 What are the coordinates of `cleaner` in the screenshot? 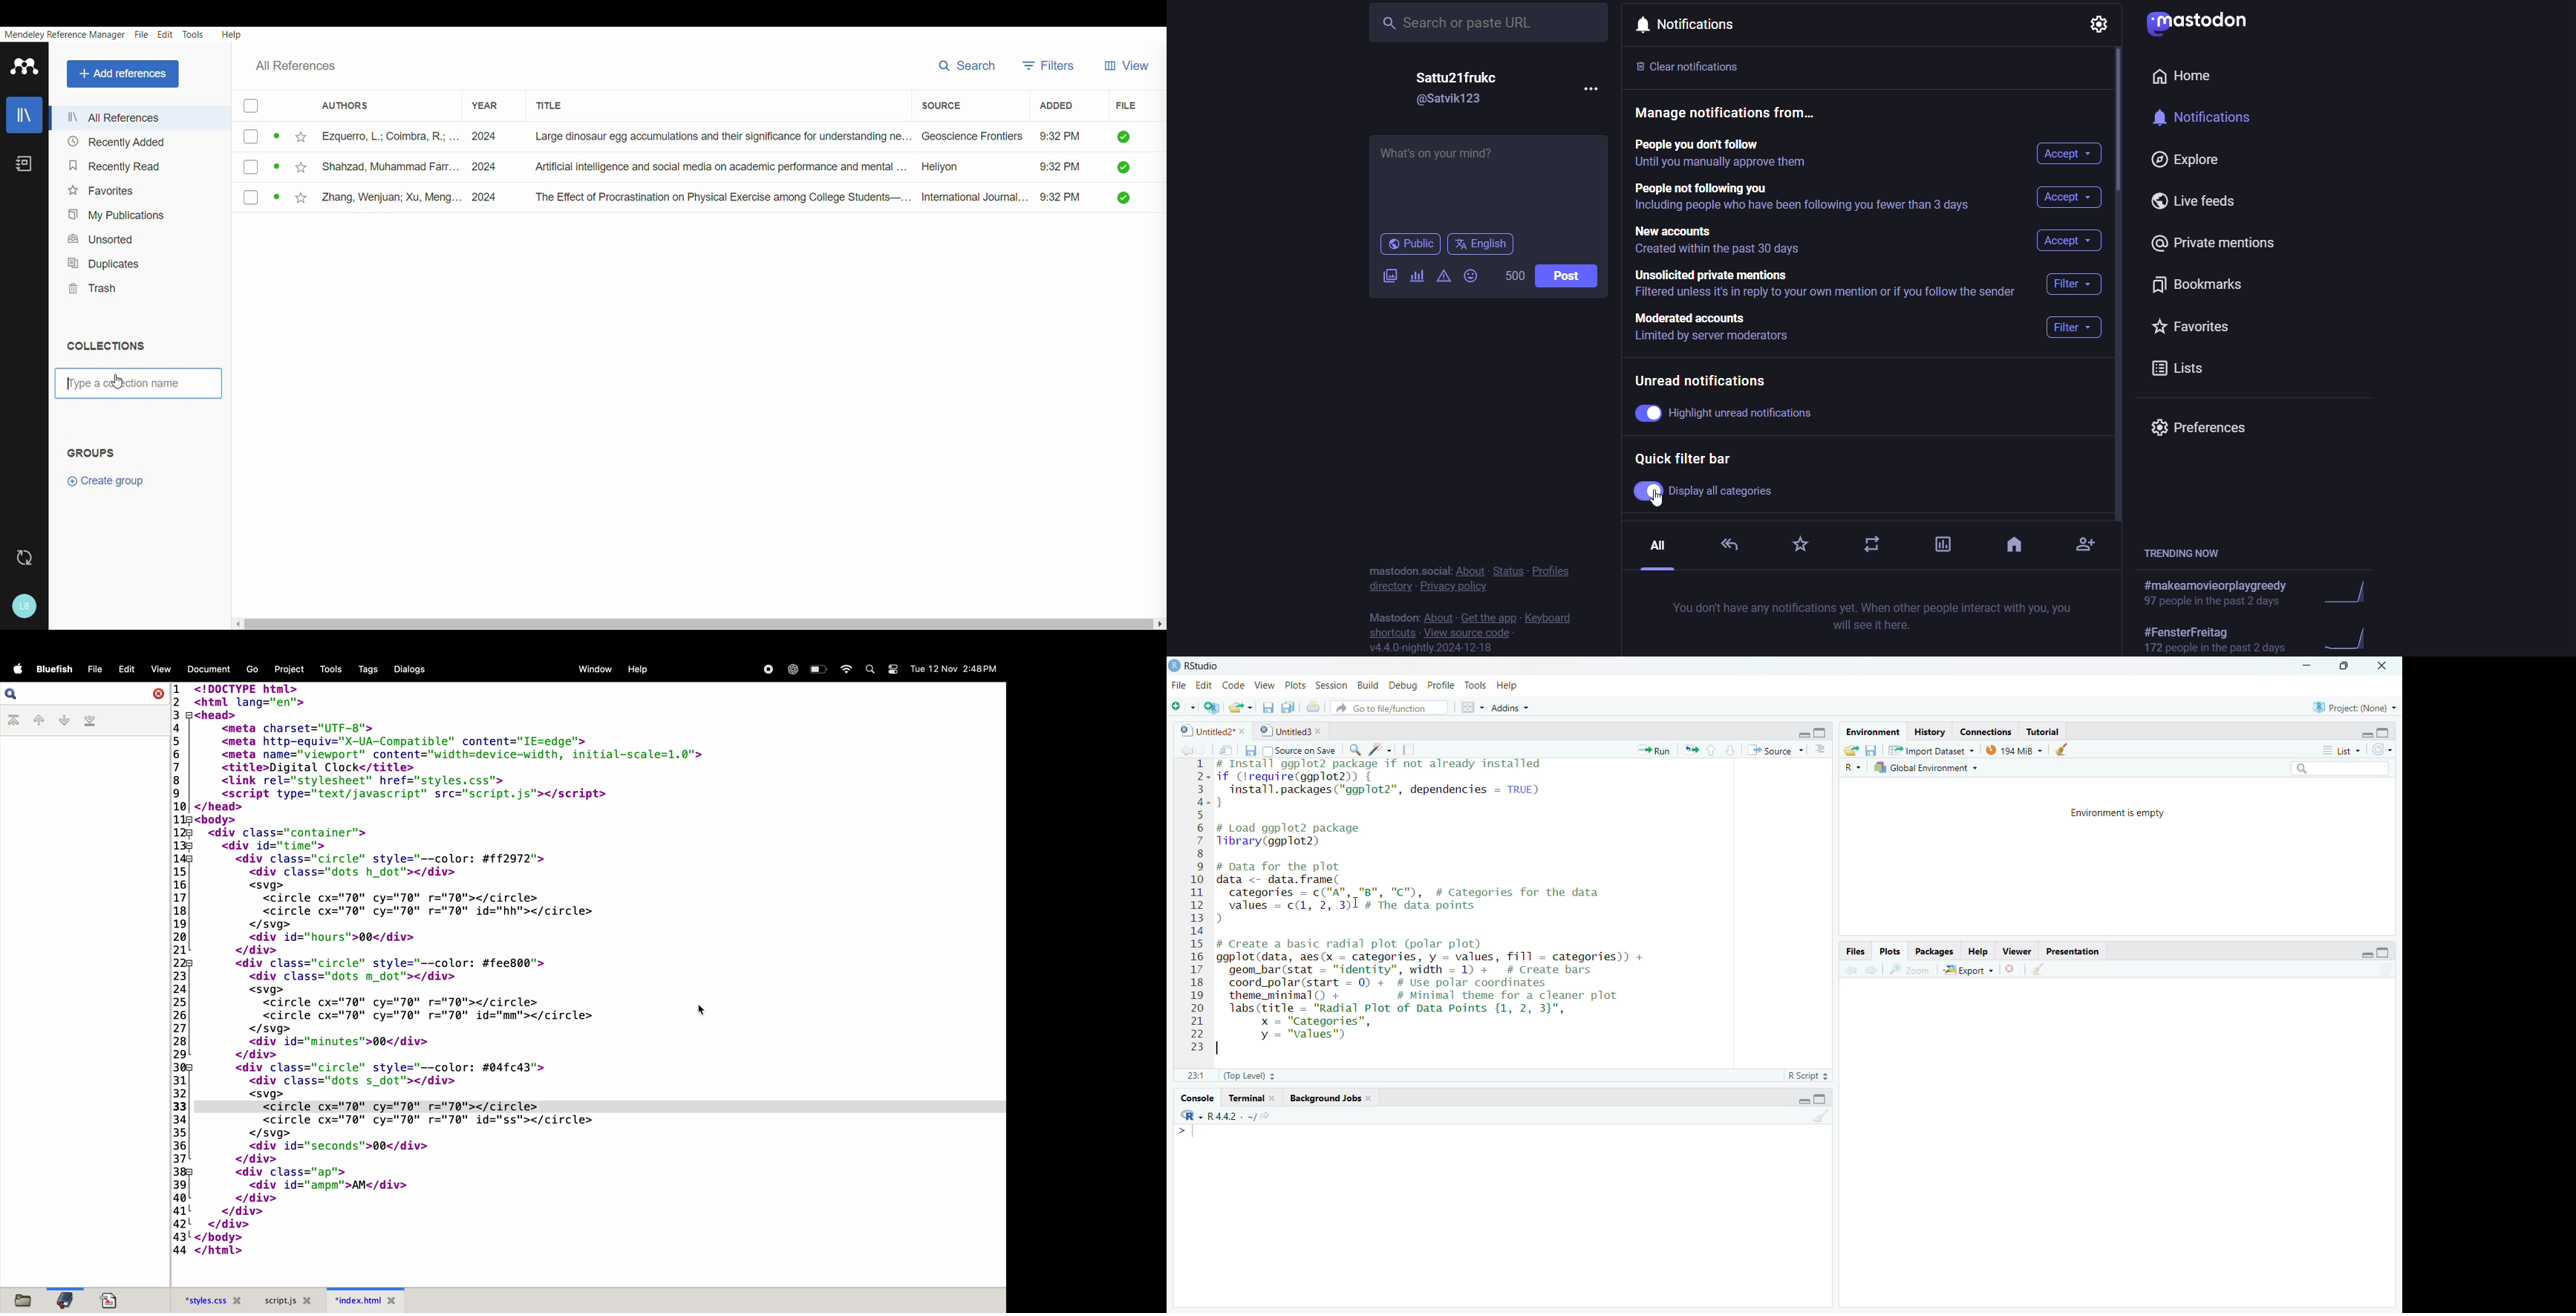 It's located at (2039, 970).